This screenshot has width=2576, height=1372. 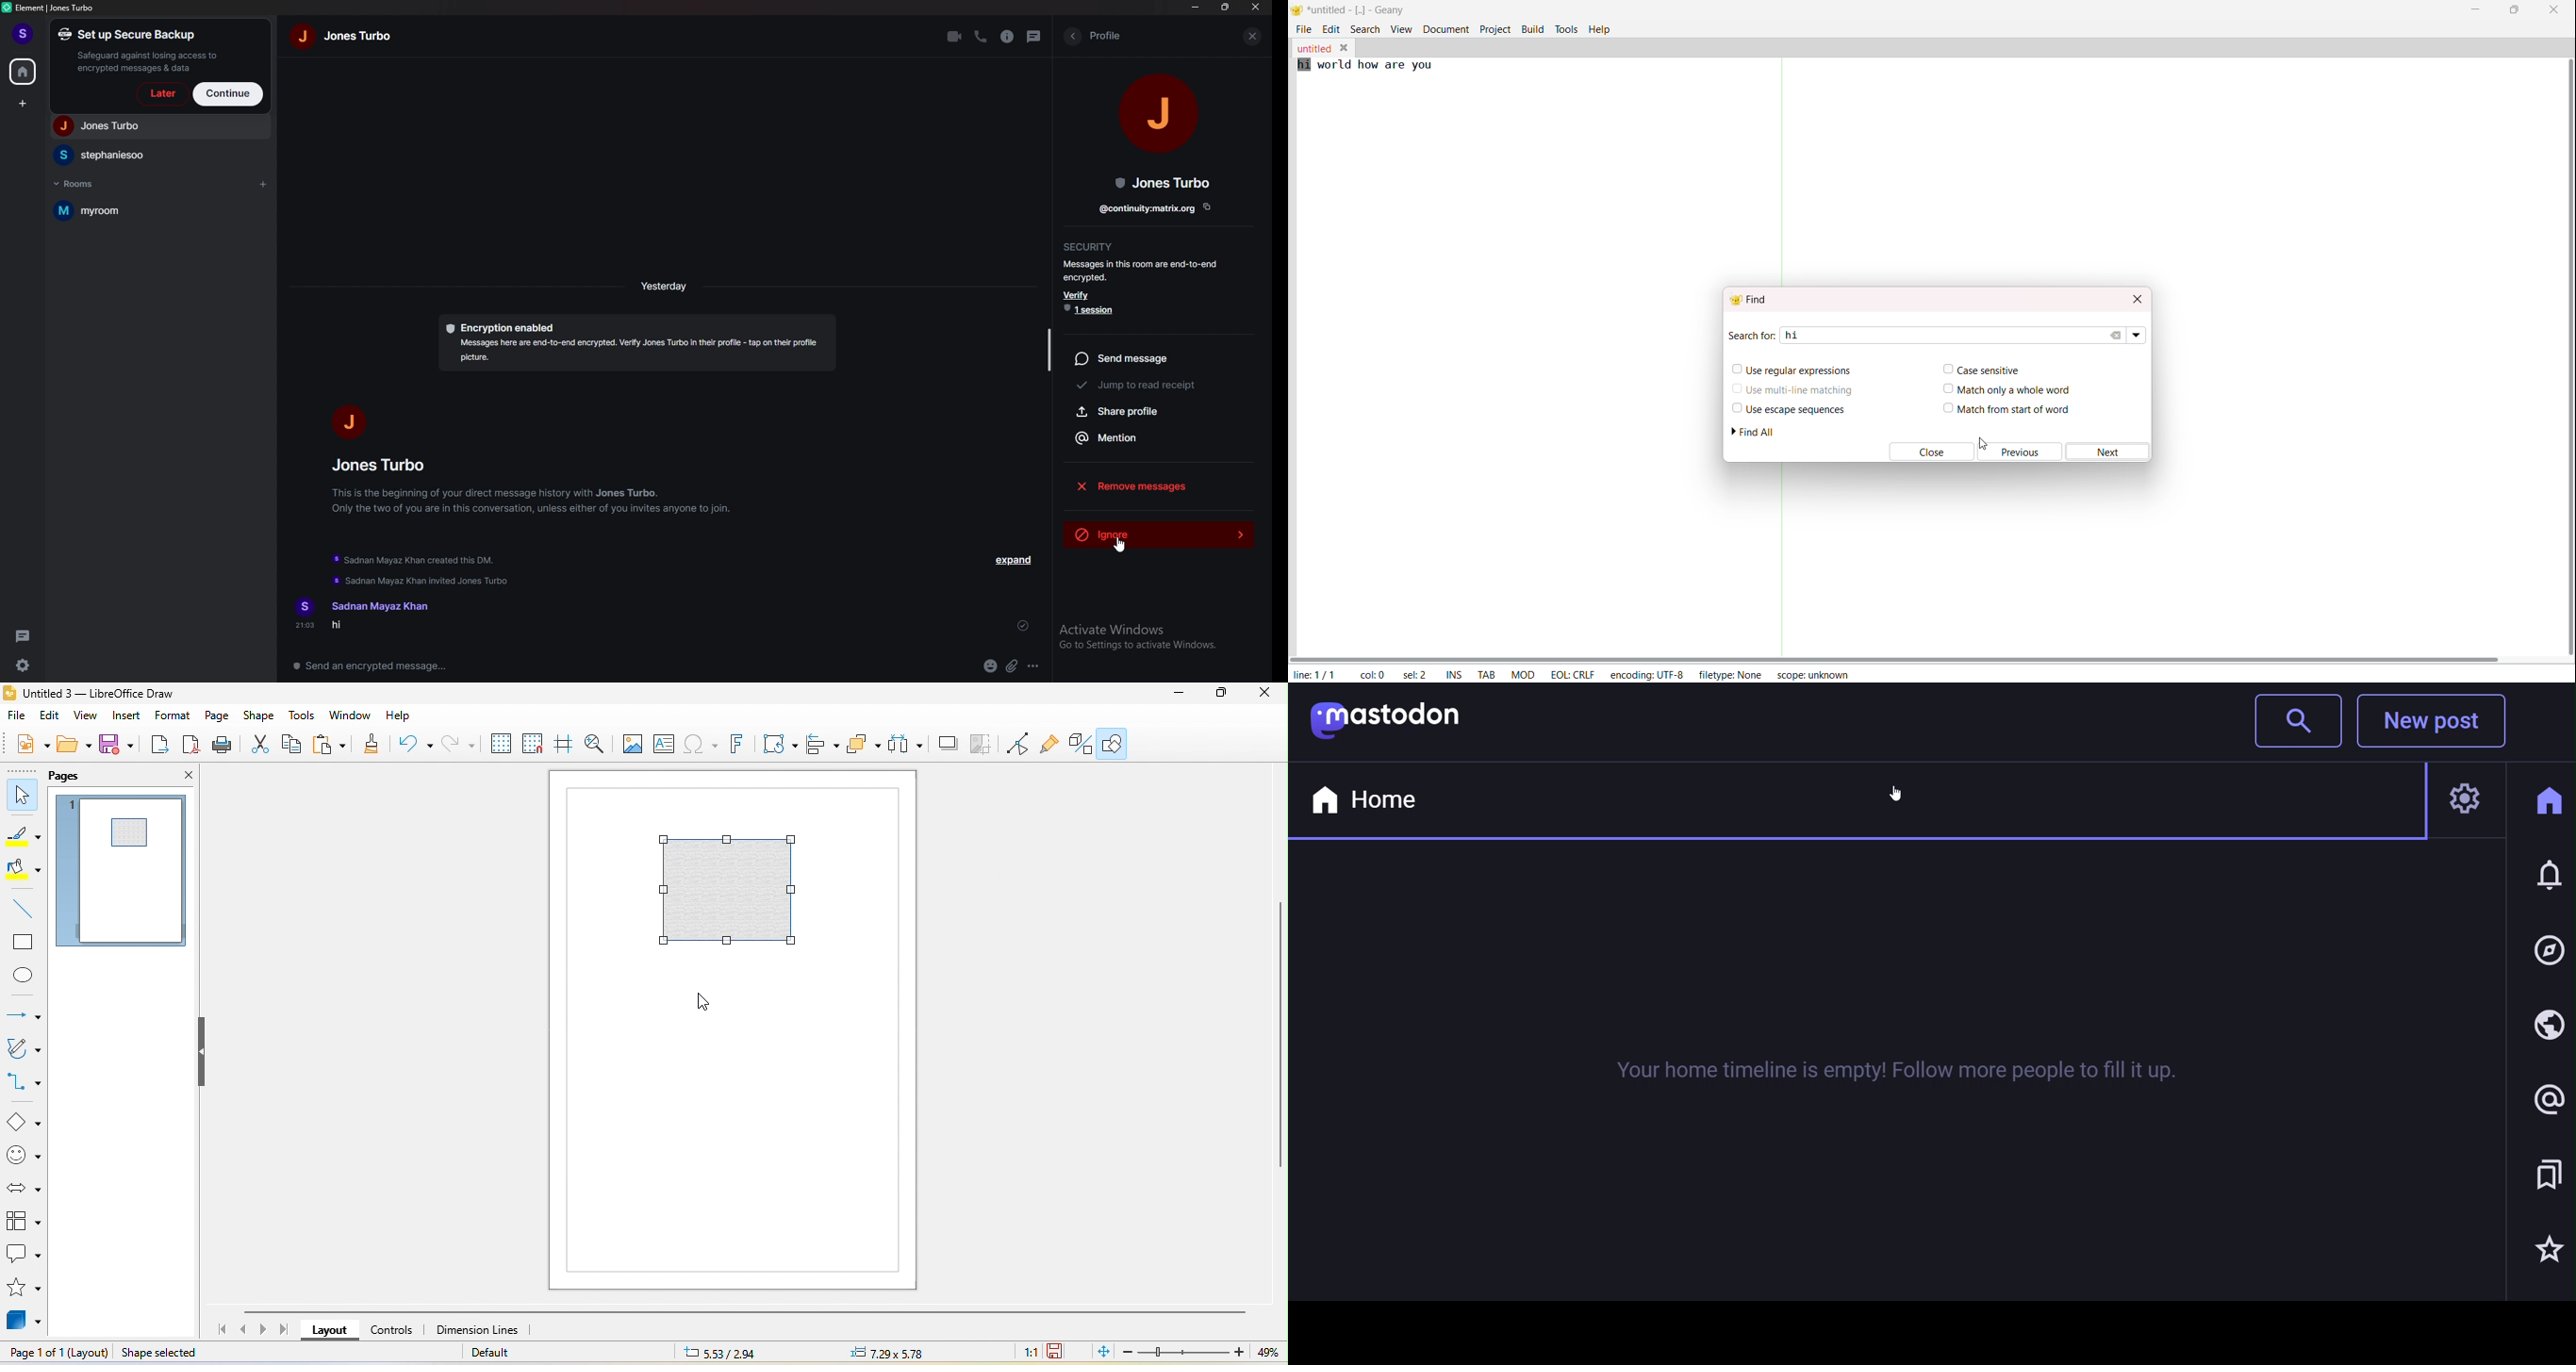 What do you see at coordinates (372, 745) in the screenshot?
I see `clone formatting` at bounding box center [372, 745].